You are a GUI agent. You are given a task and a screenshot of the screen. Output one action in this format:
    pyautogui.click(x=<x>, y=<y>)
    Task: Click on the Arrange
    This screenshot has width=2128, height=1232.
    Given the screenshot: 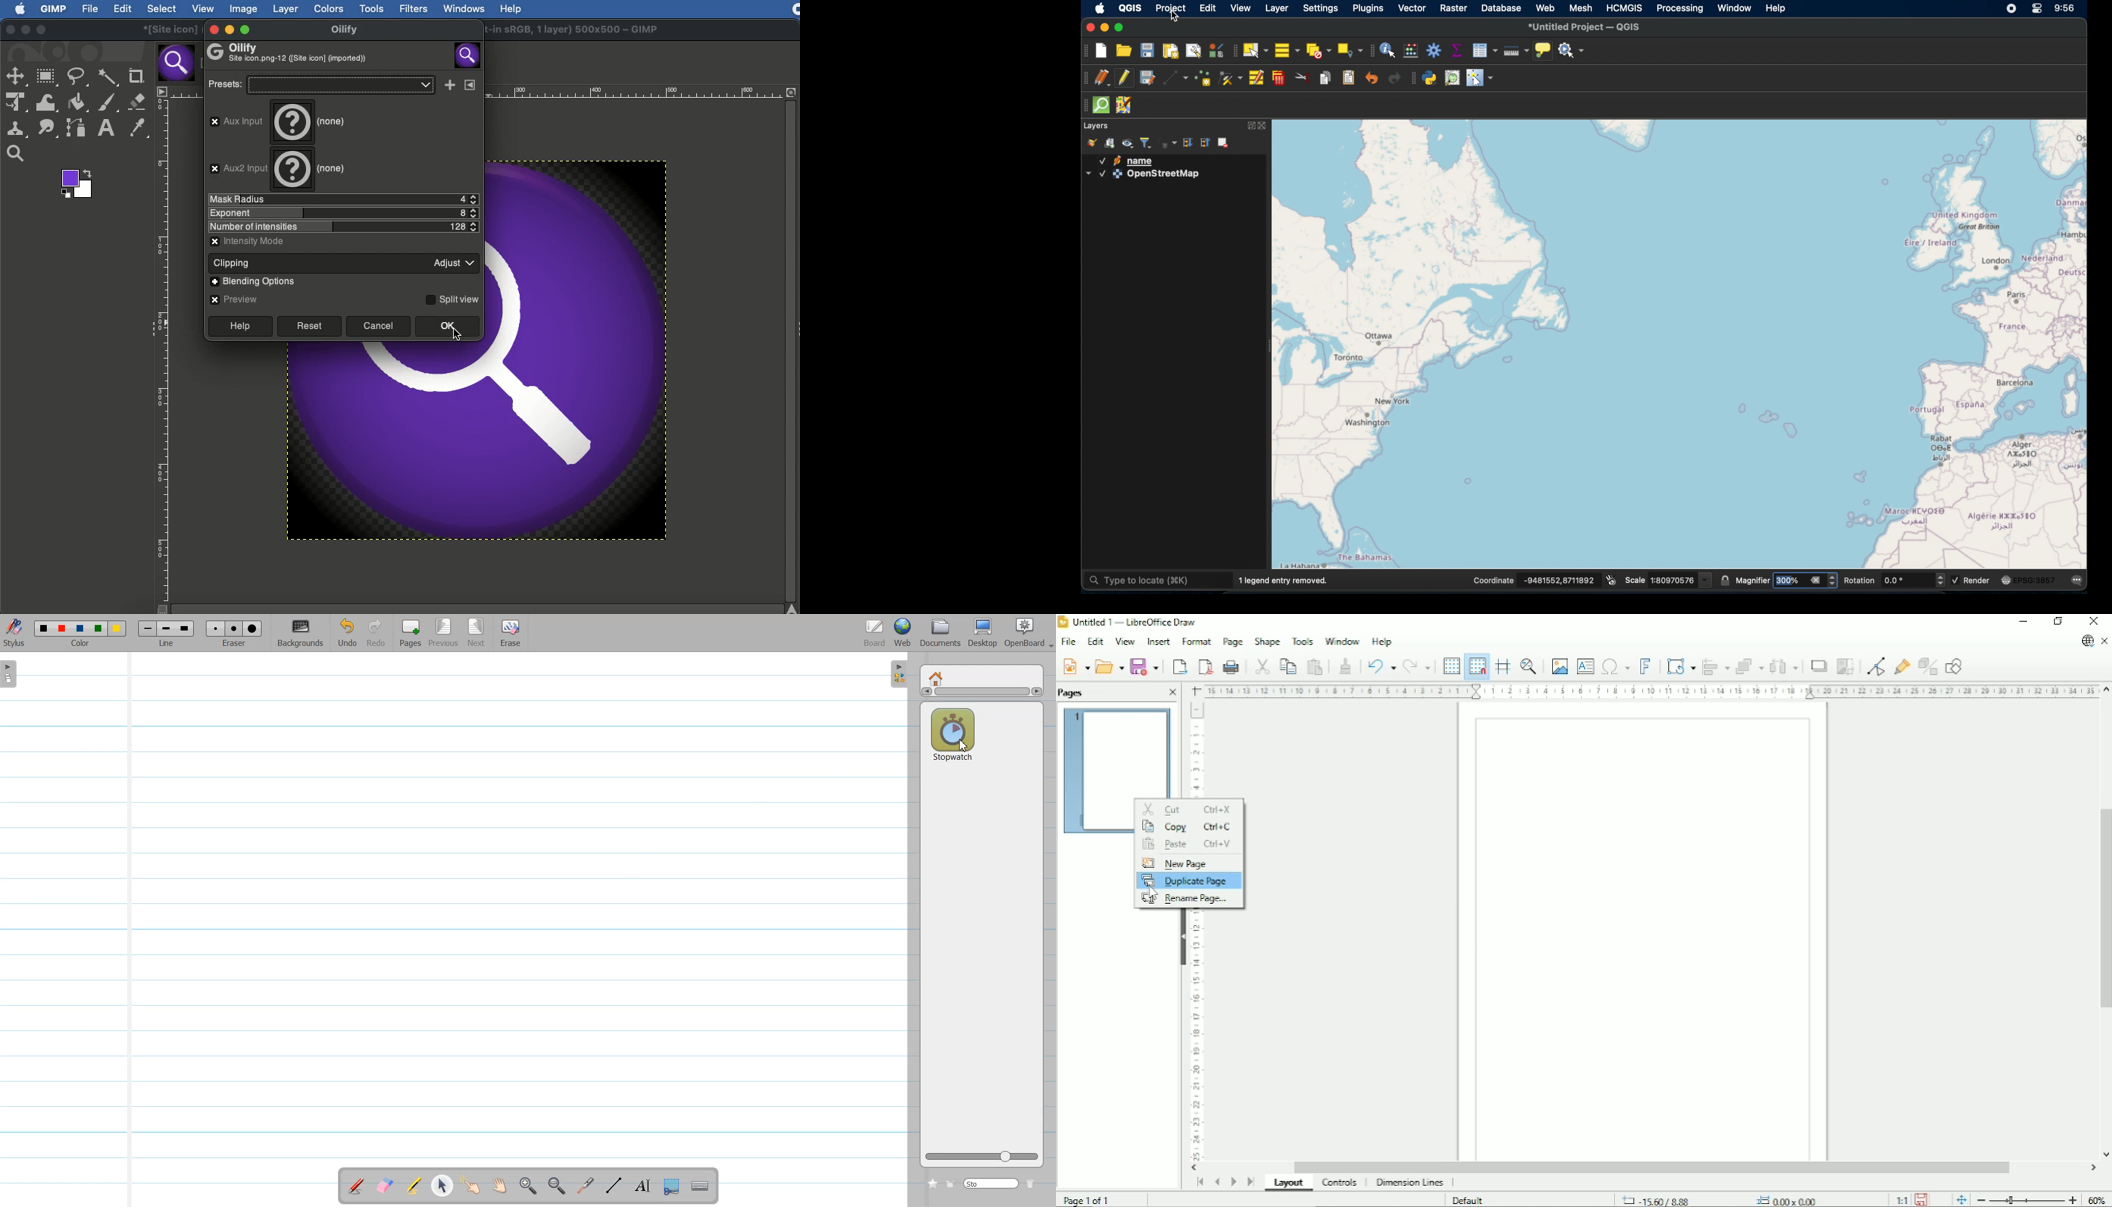 What is the action you would take?
    pyautogui.click(x=1749, y=666)
    